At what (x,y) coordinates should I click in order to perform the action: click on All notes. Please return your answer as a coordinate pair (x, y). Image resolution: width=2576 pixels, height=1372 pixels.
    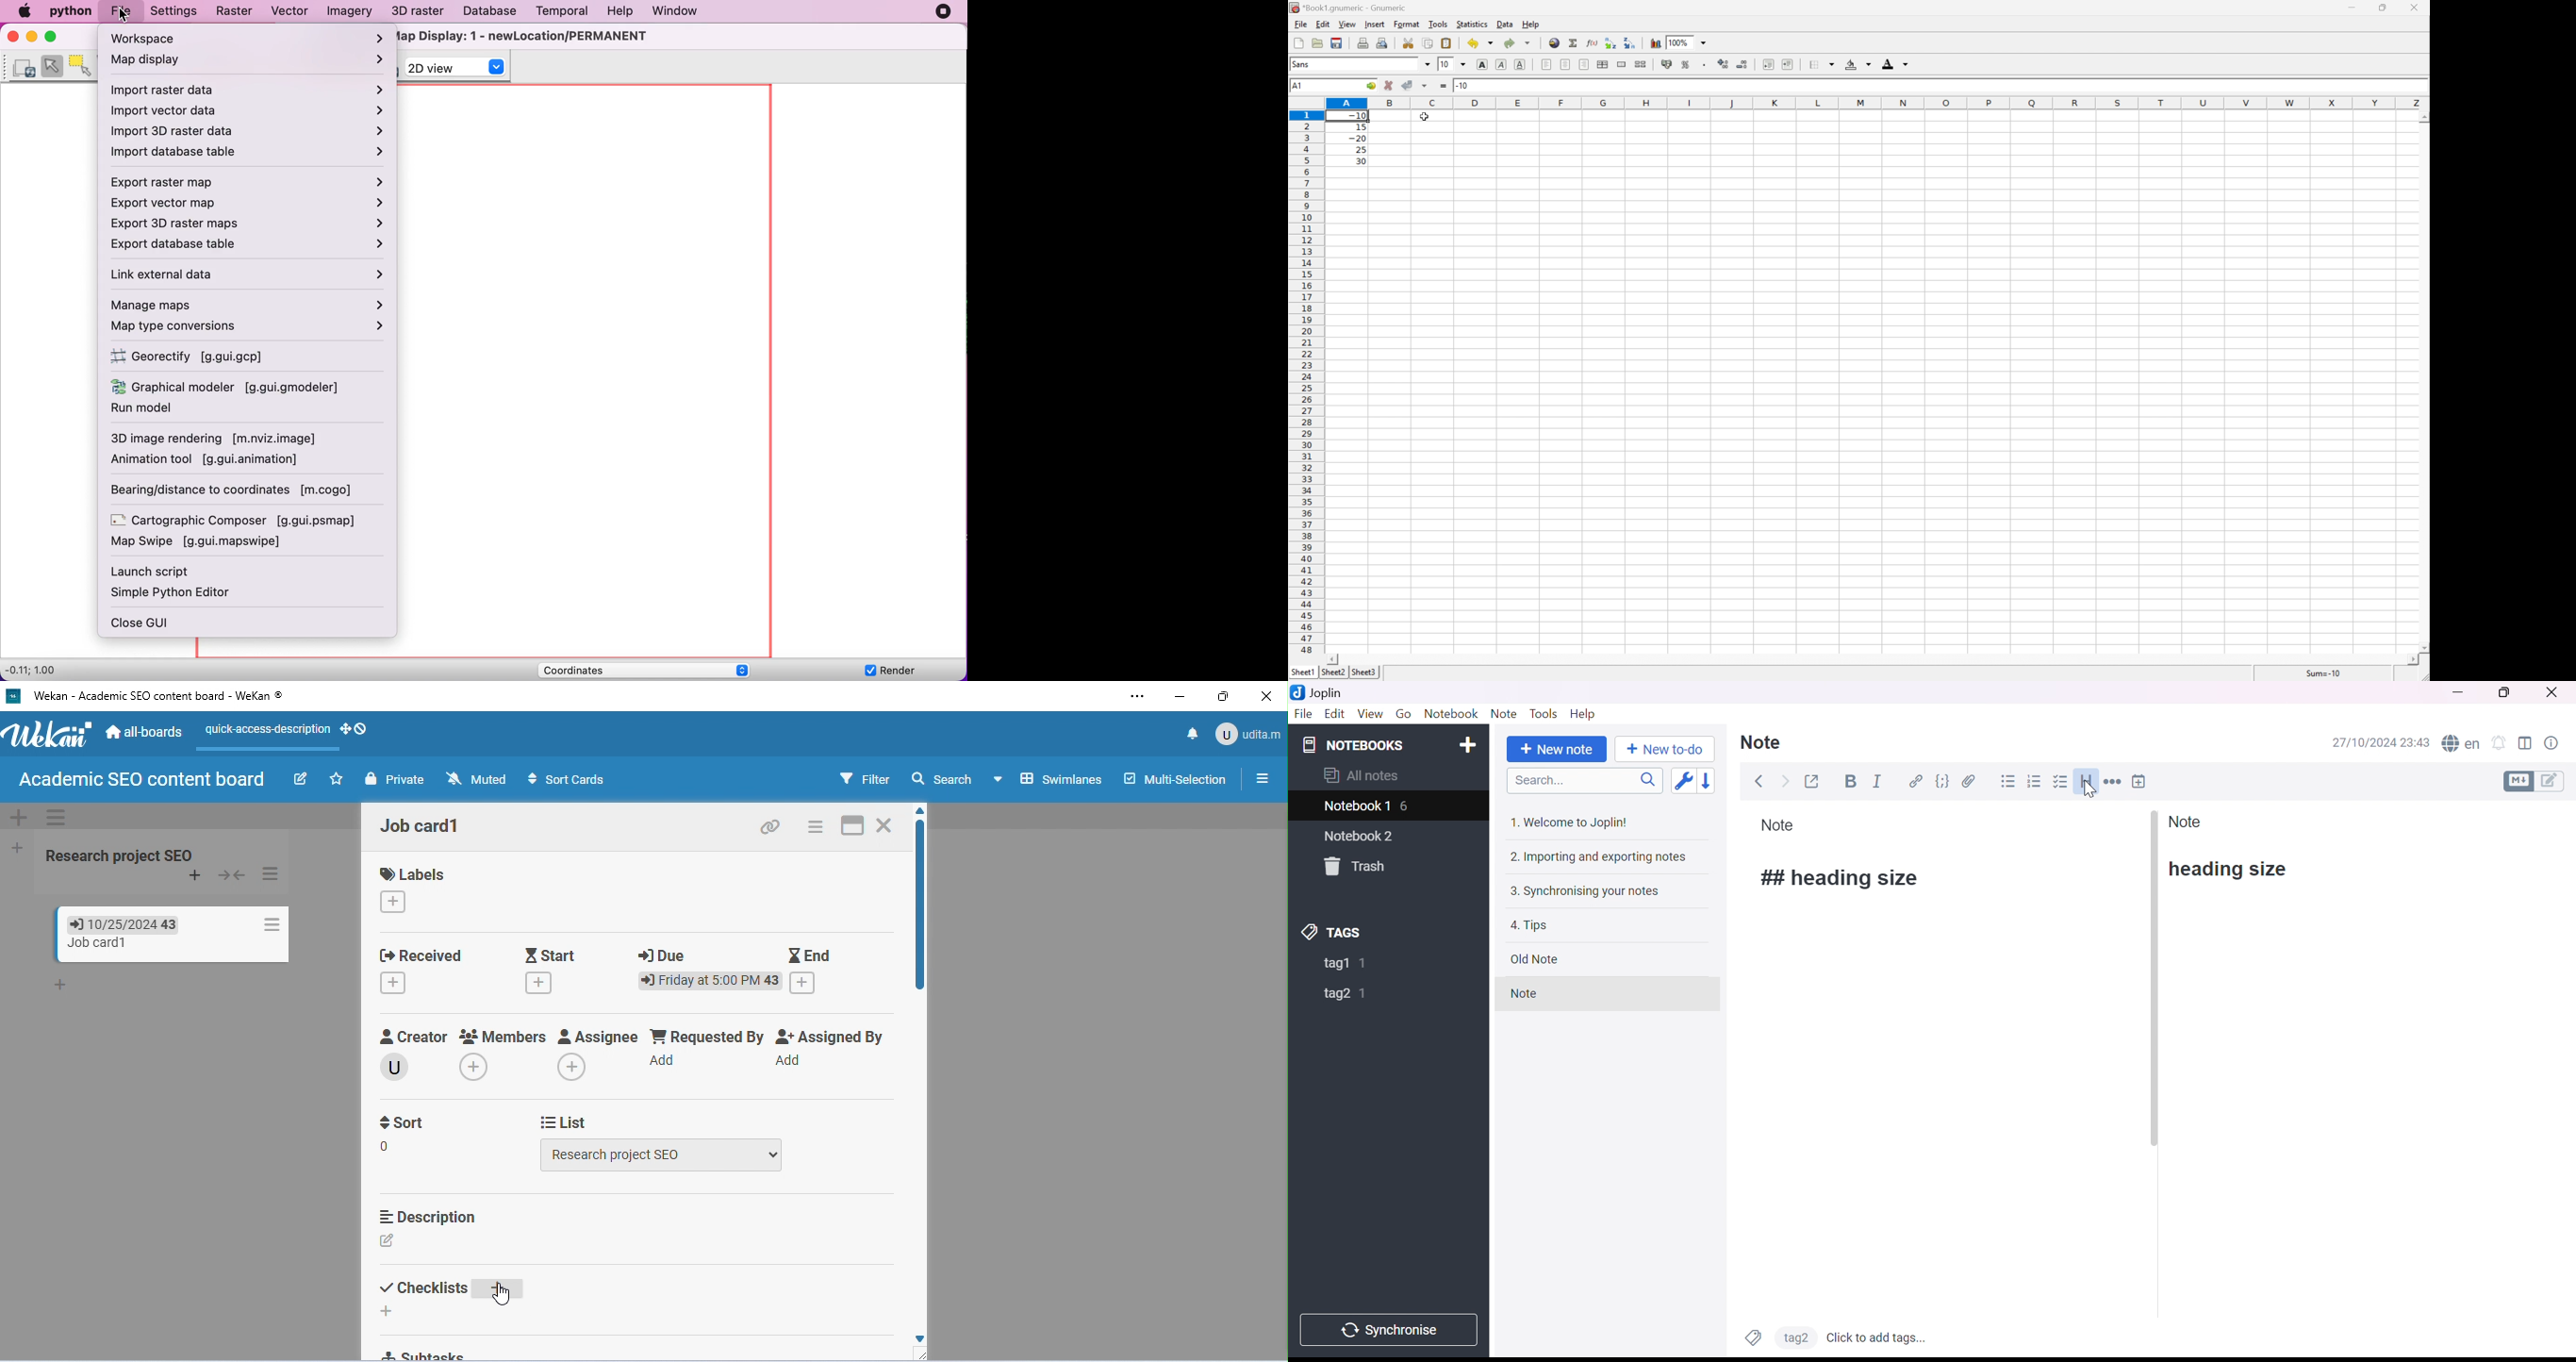
    Looking at the image, I should click on (1361, 774).